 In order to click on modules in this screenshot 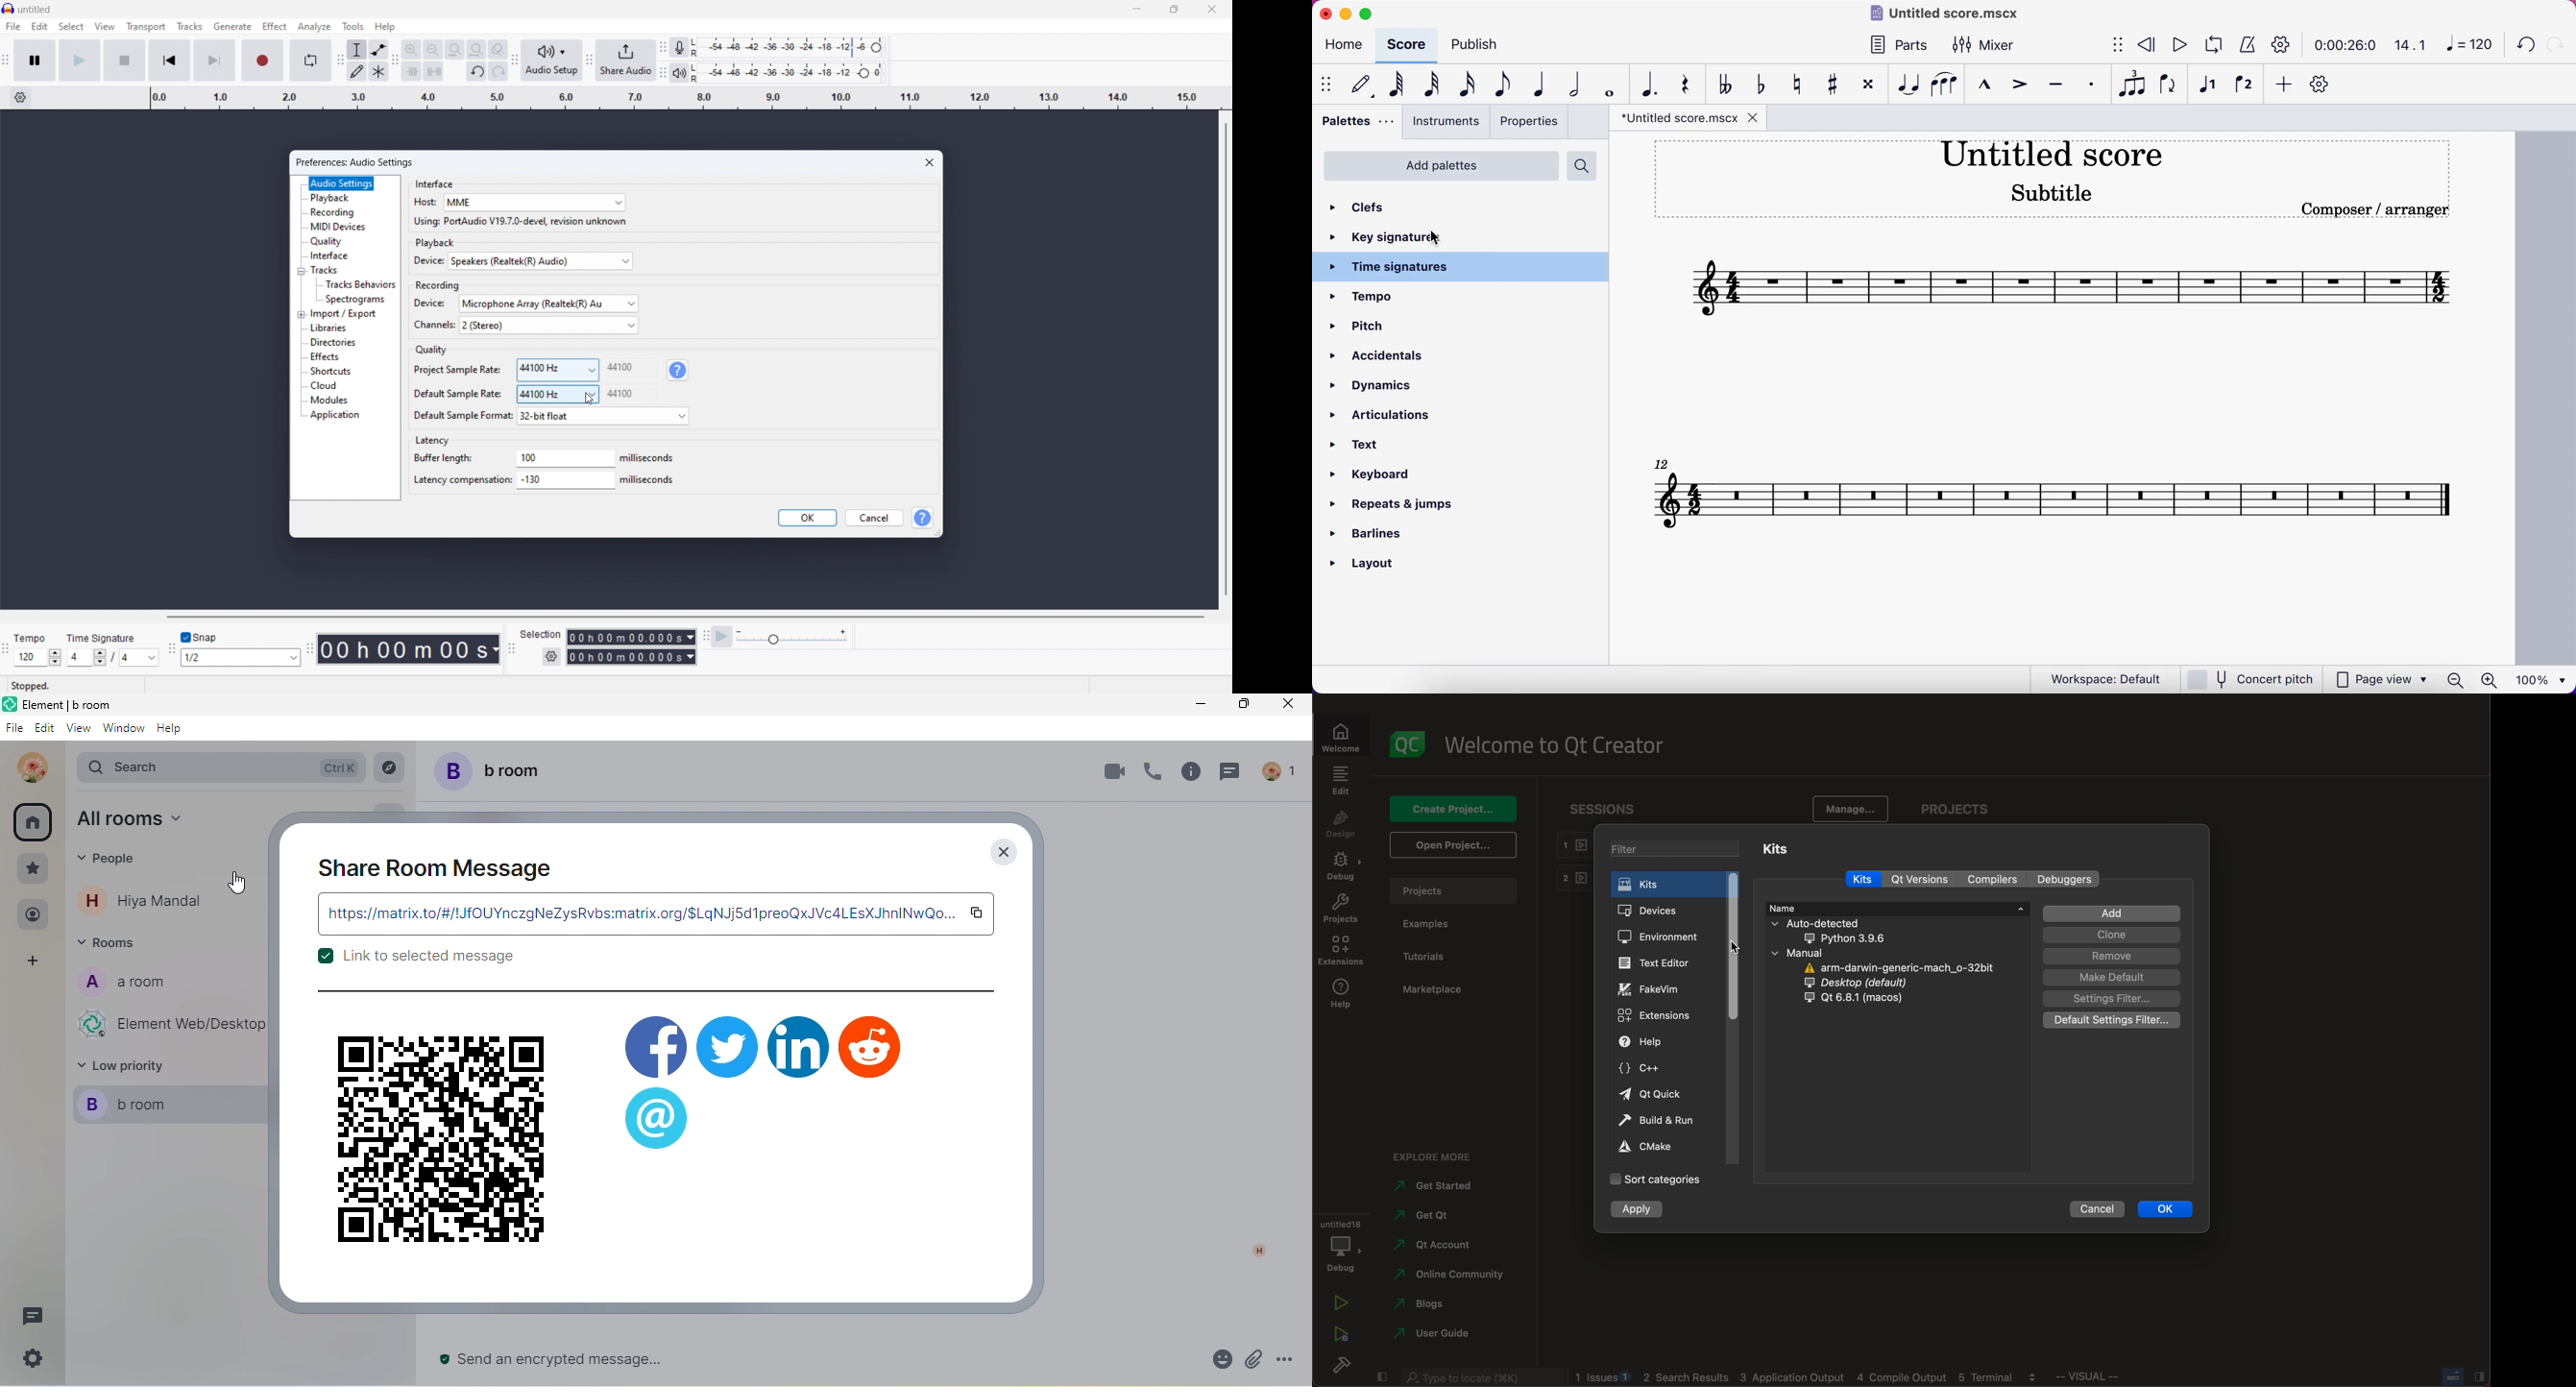, I will do `click(329, 401)`.